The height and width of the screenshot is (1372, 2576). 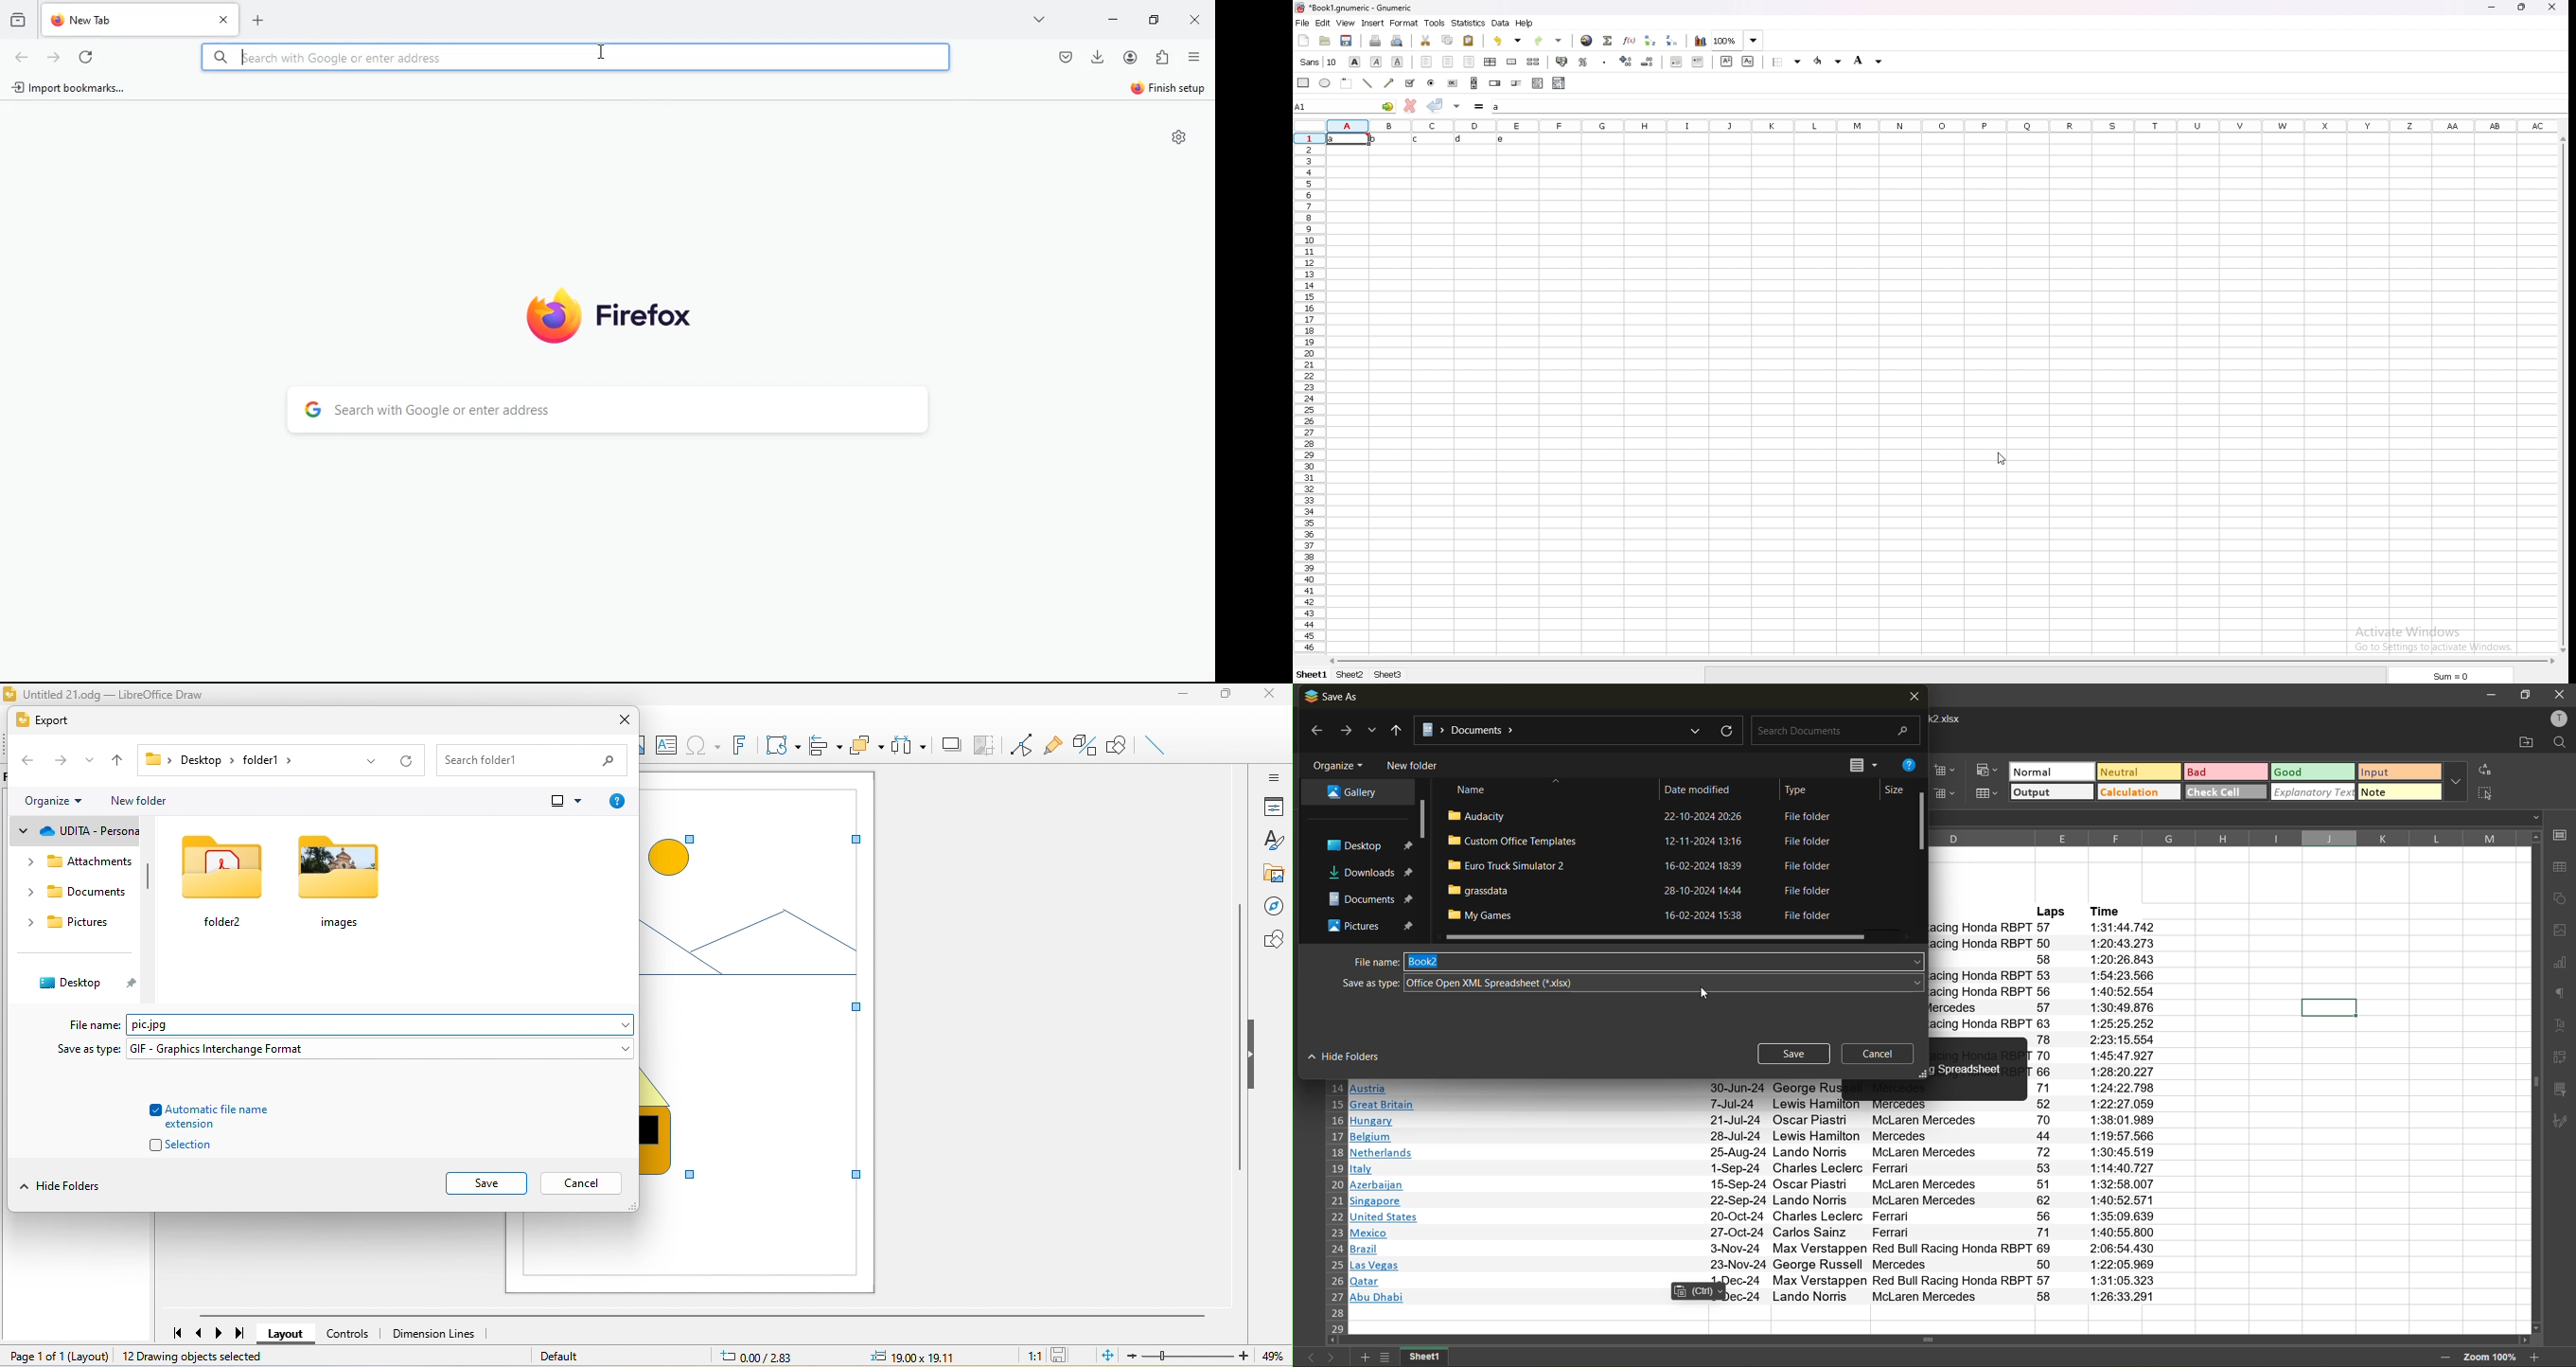 What do you see at coordinates (262, 20) in the screenshot?
I see `add new tab` at bounding box center [262, 20].